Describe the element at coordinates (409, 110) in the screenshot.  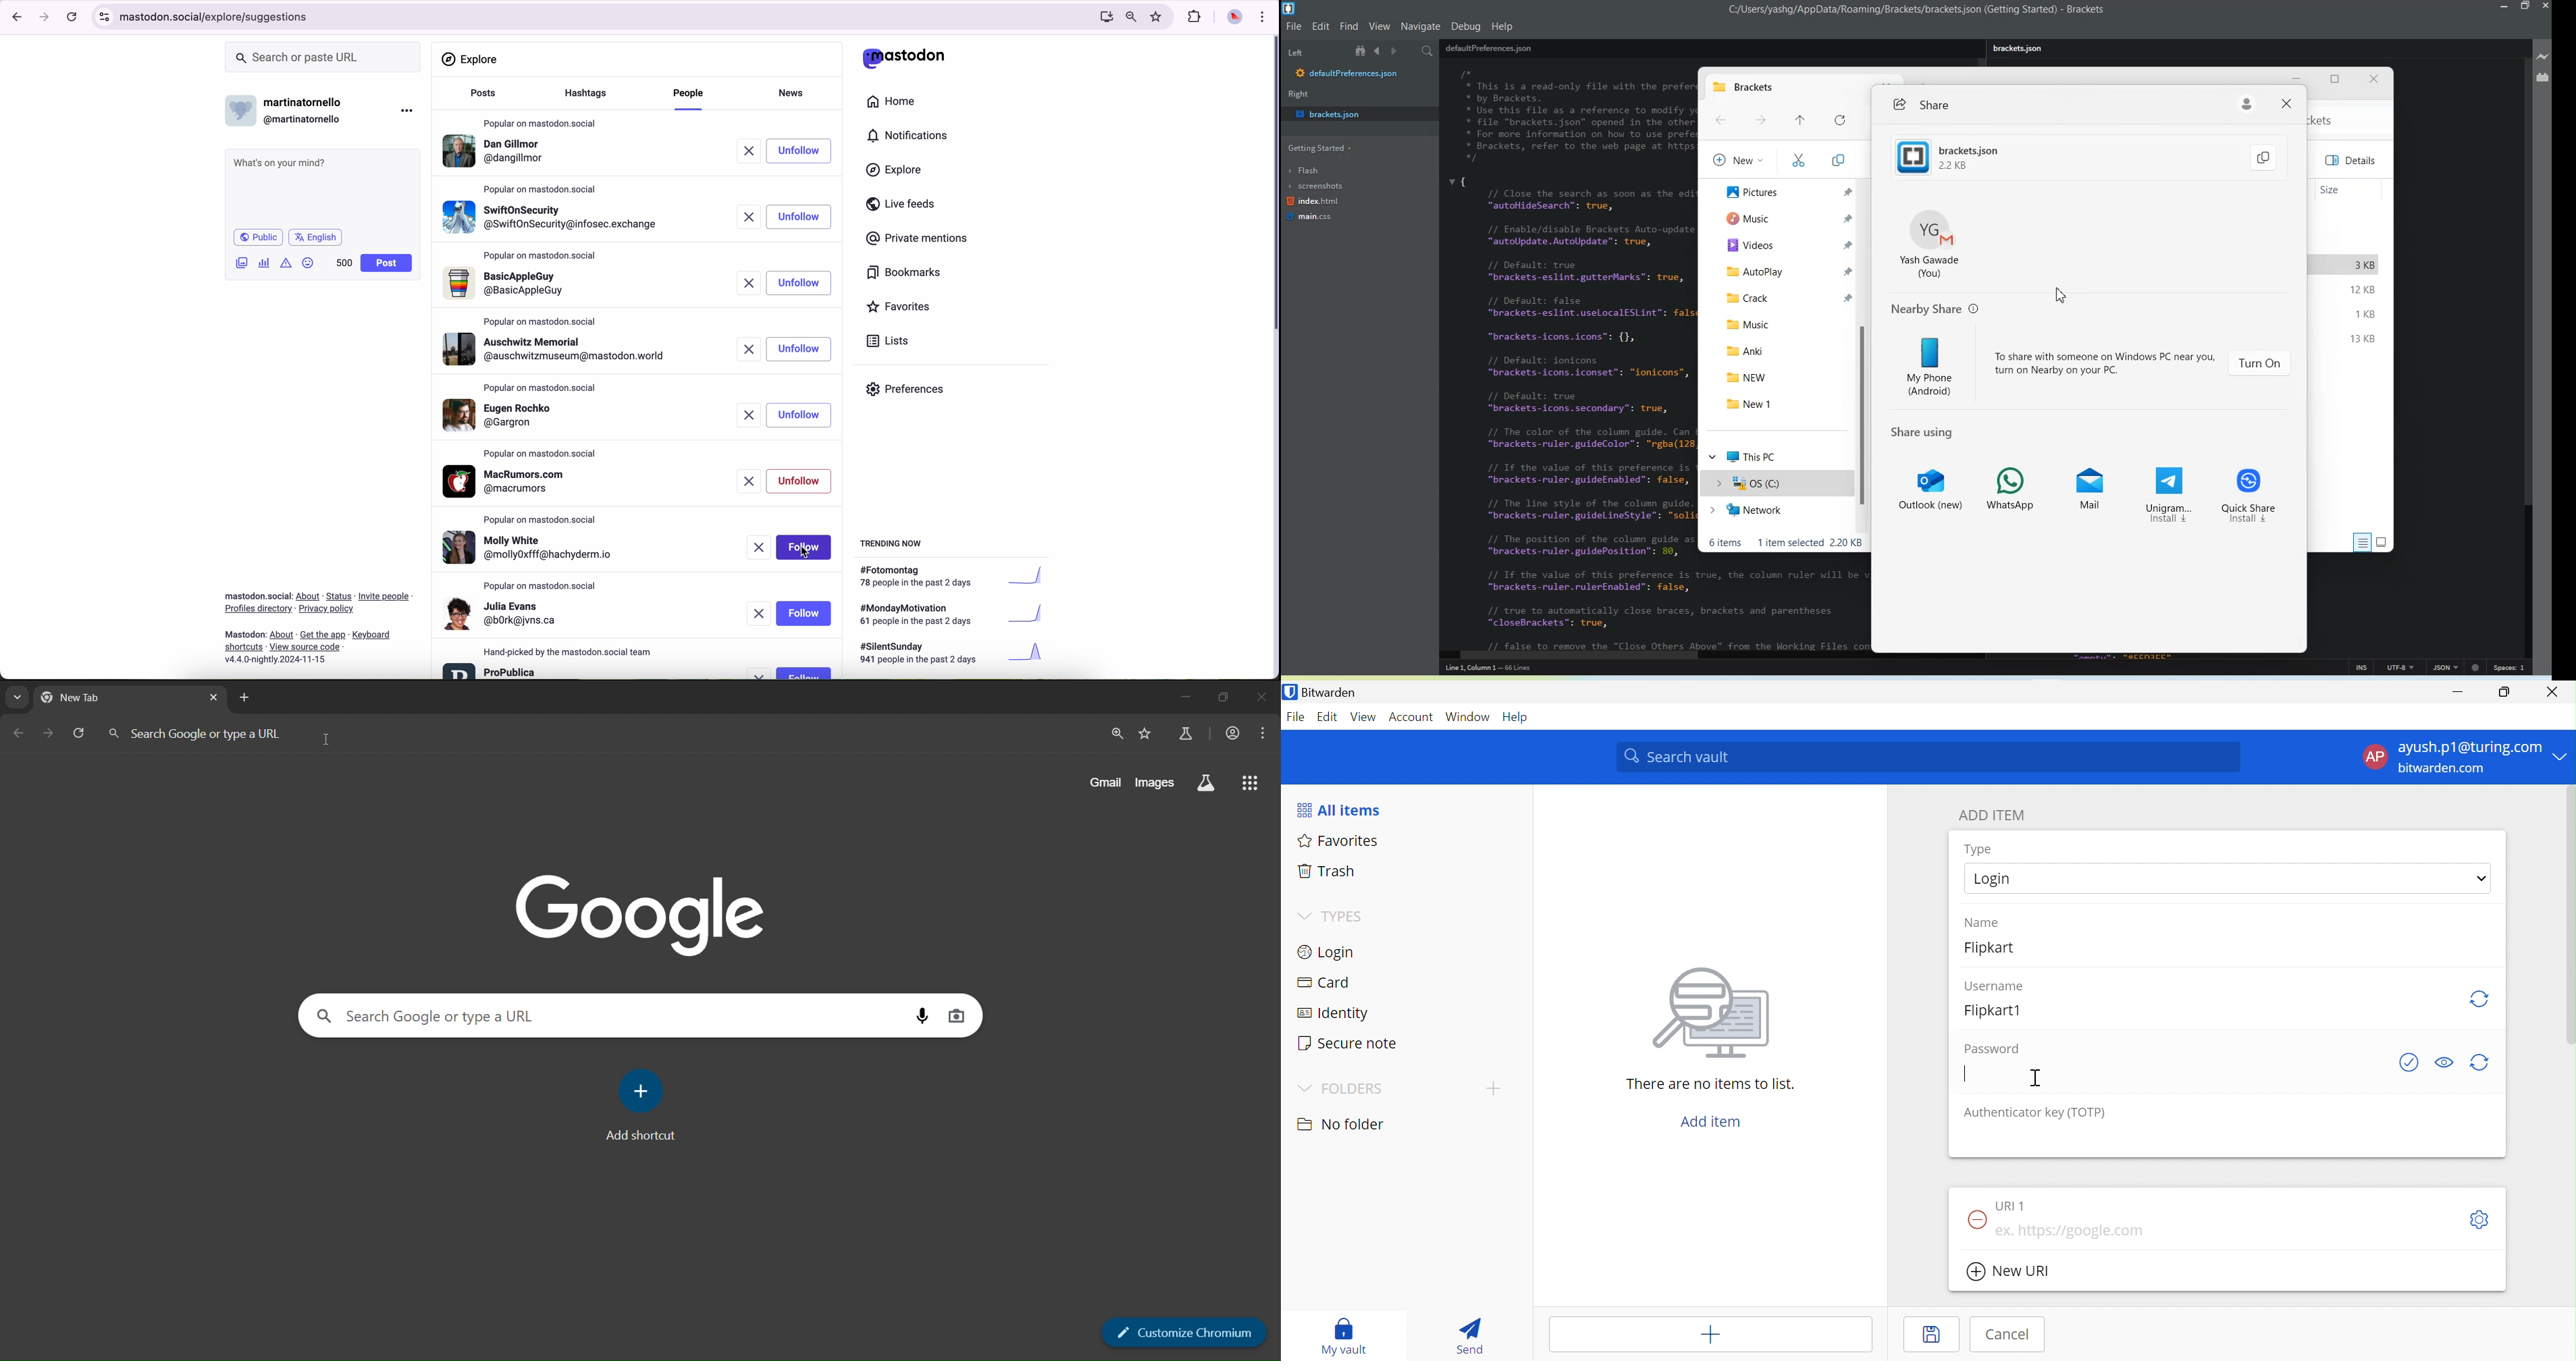
I see `more options` at that location.